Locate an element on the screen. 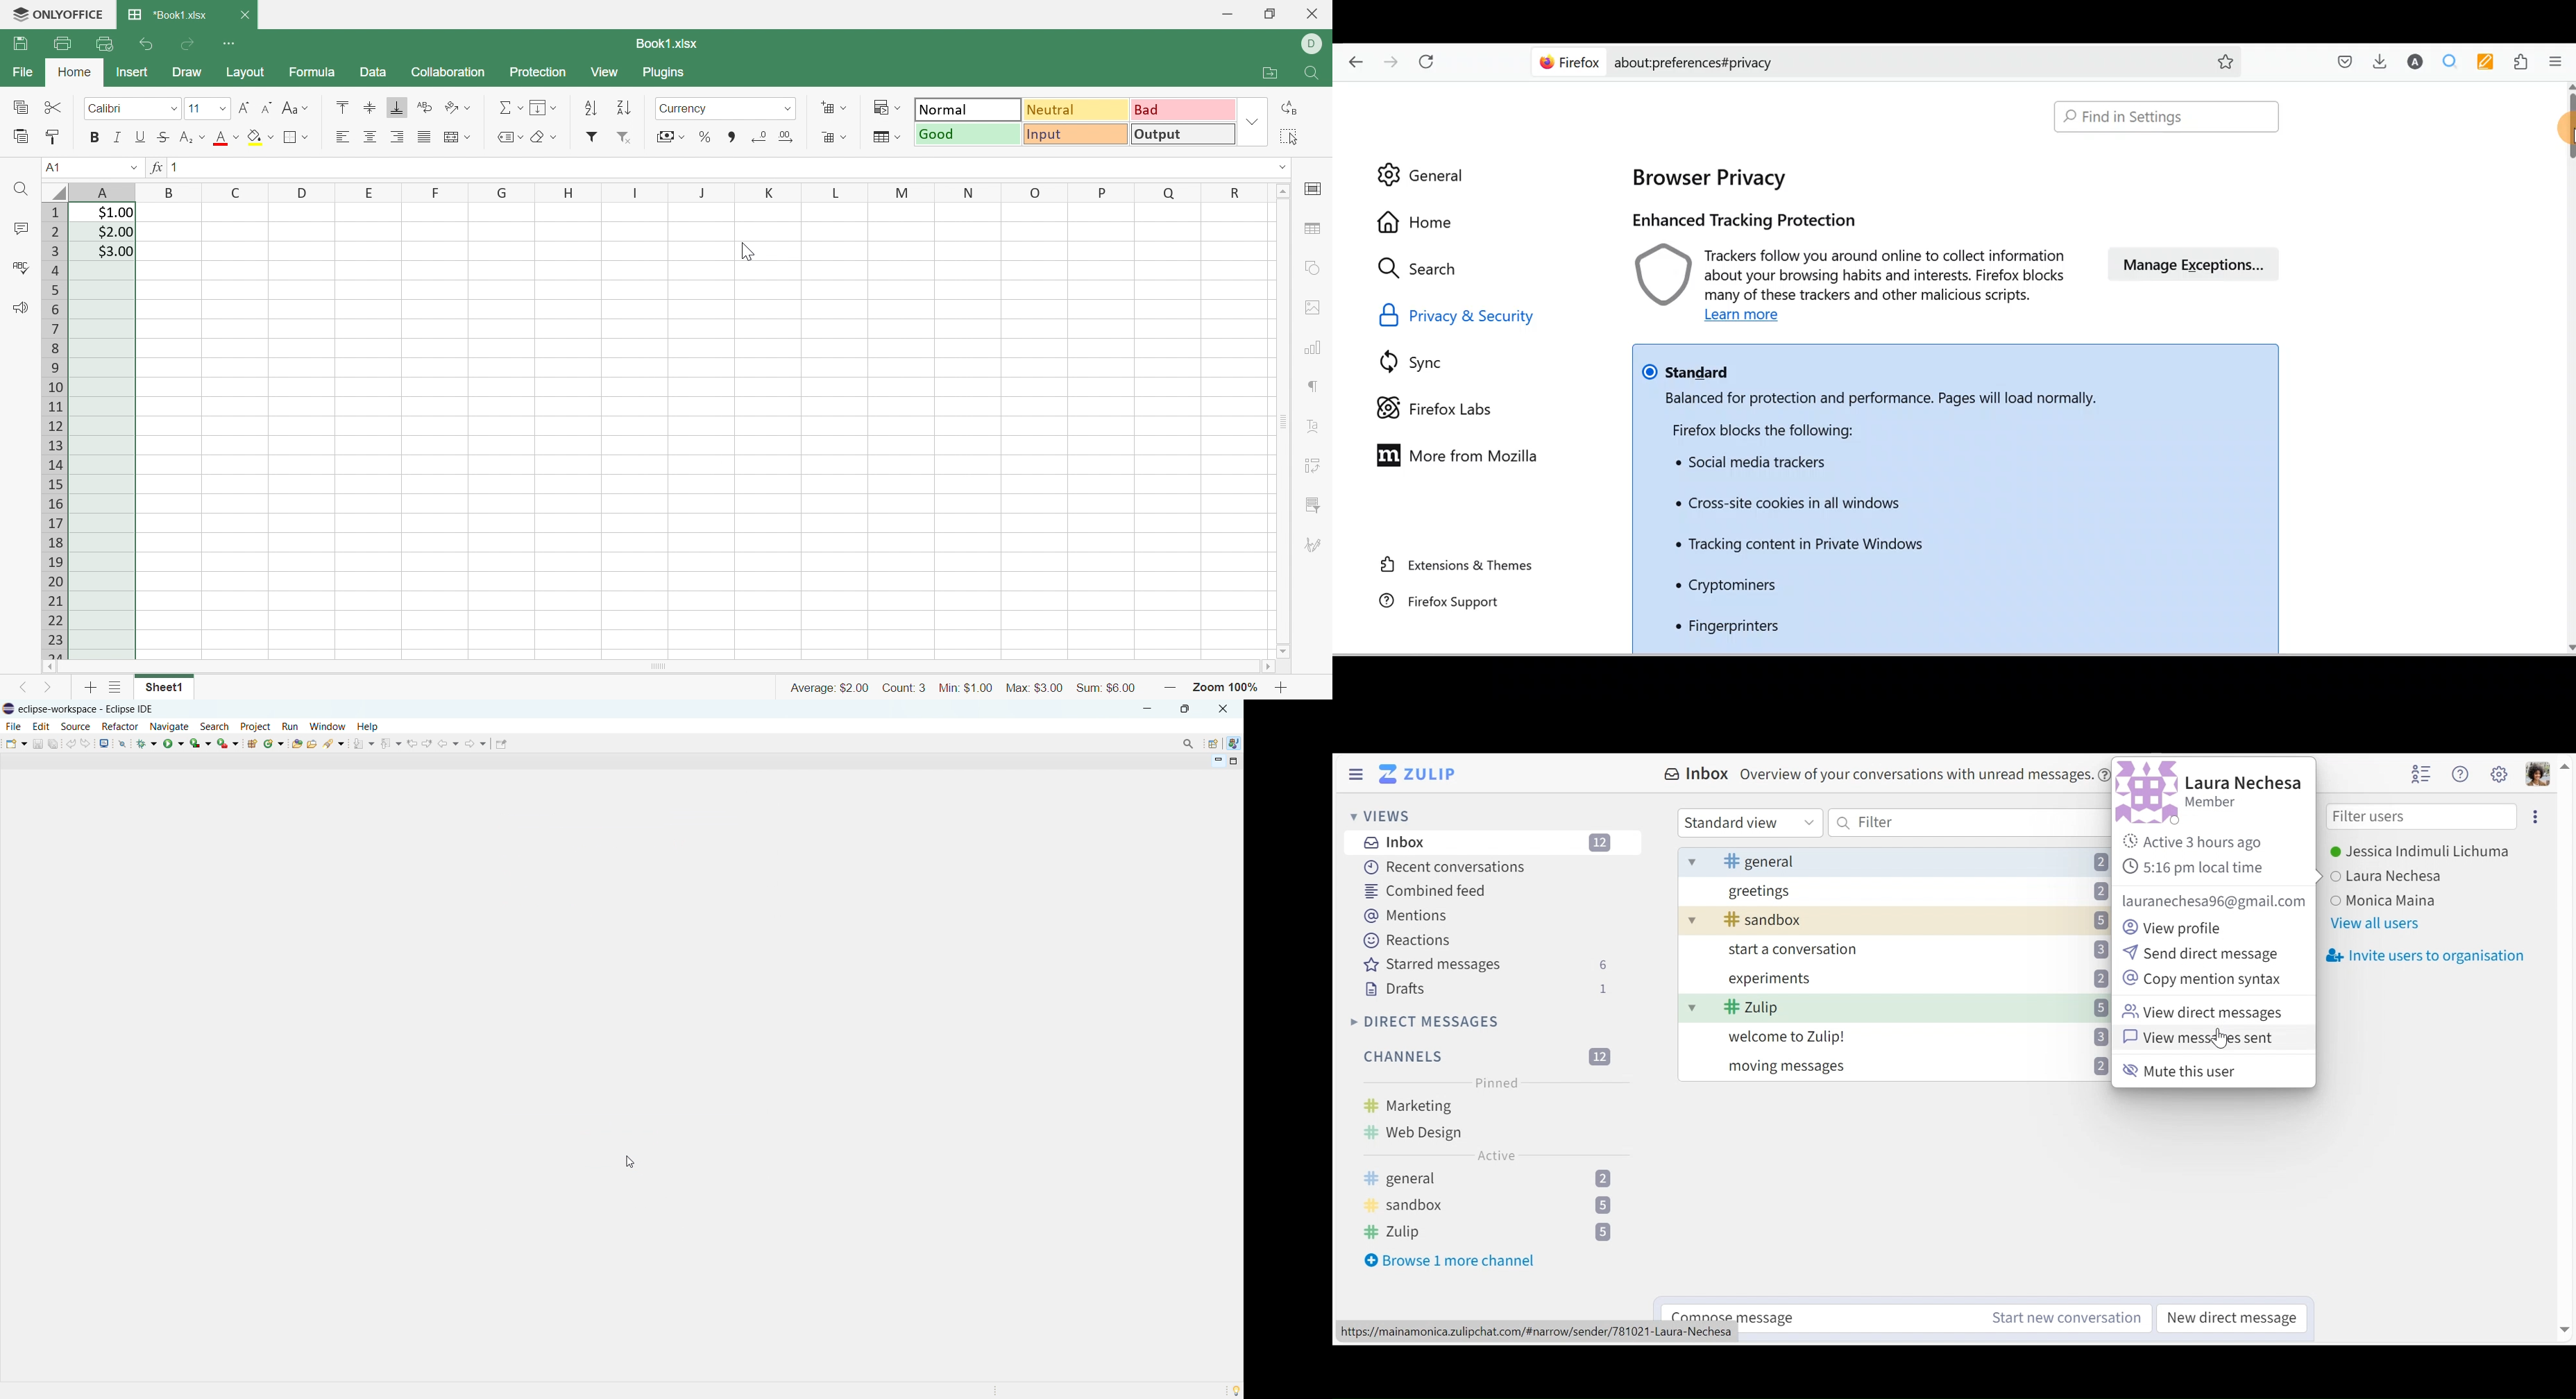 The height and width of the screenshot is (1400, 2576). Reload current page is located at coordinates (1428, 60).